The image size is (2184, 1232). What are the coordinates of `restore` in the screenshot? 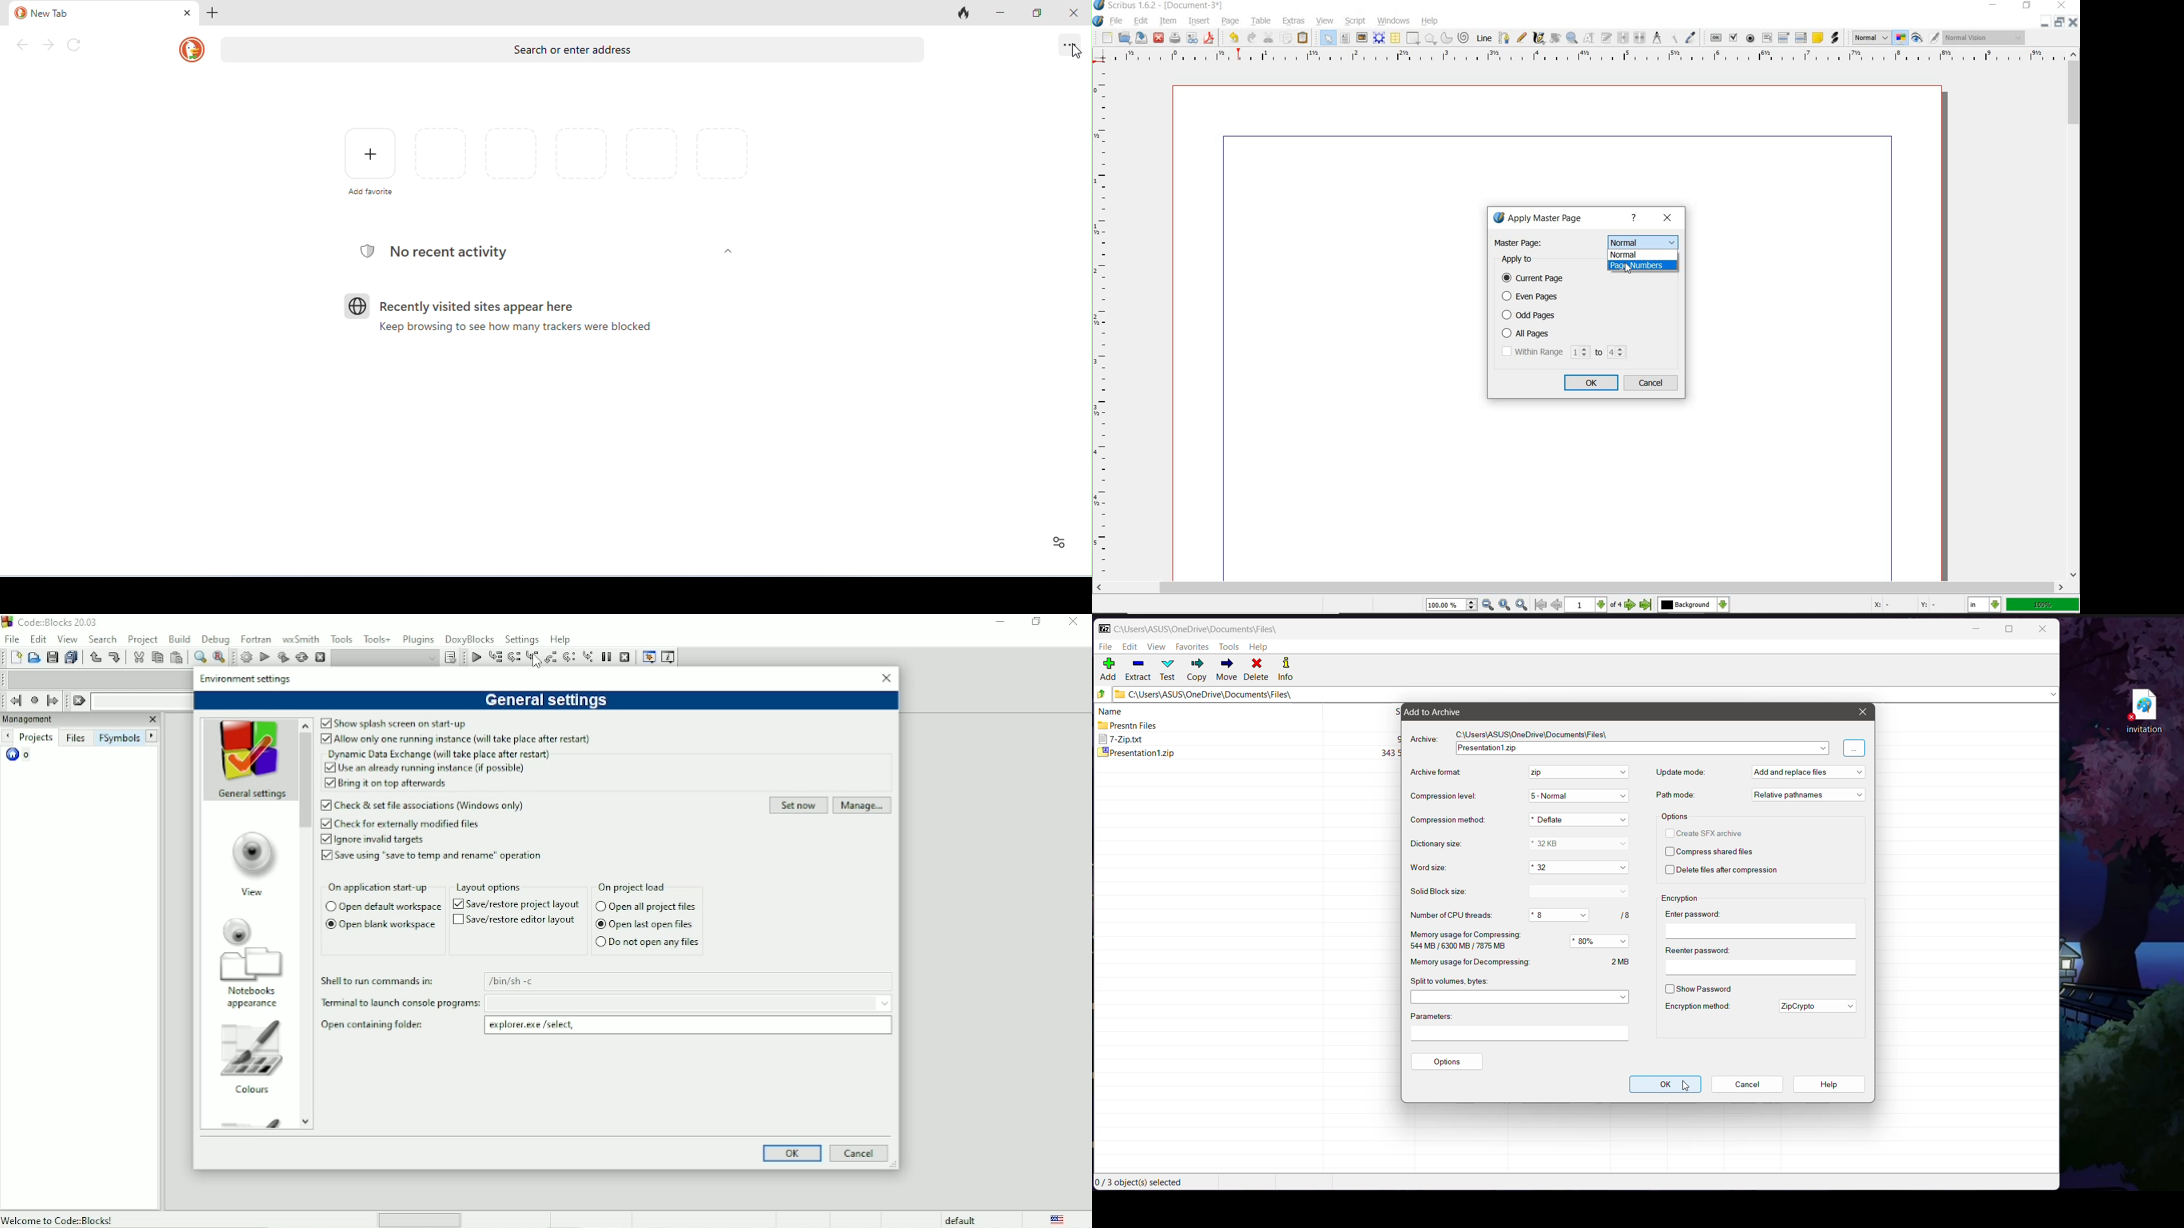 It's located at (2027, 7).